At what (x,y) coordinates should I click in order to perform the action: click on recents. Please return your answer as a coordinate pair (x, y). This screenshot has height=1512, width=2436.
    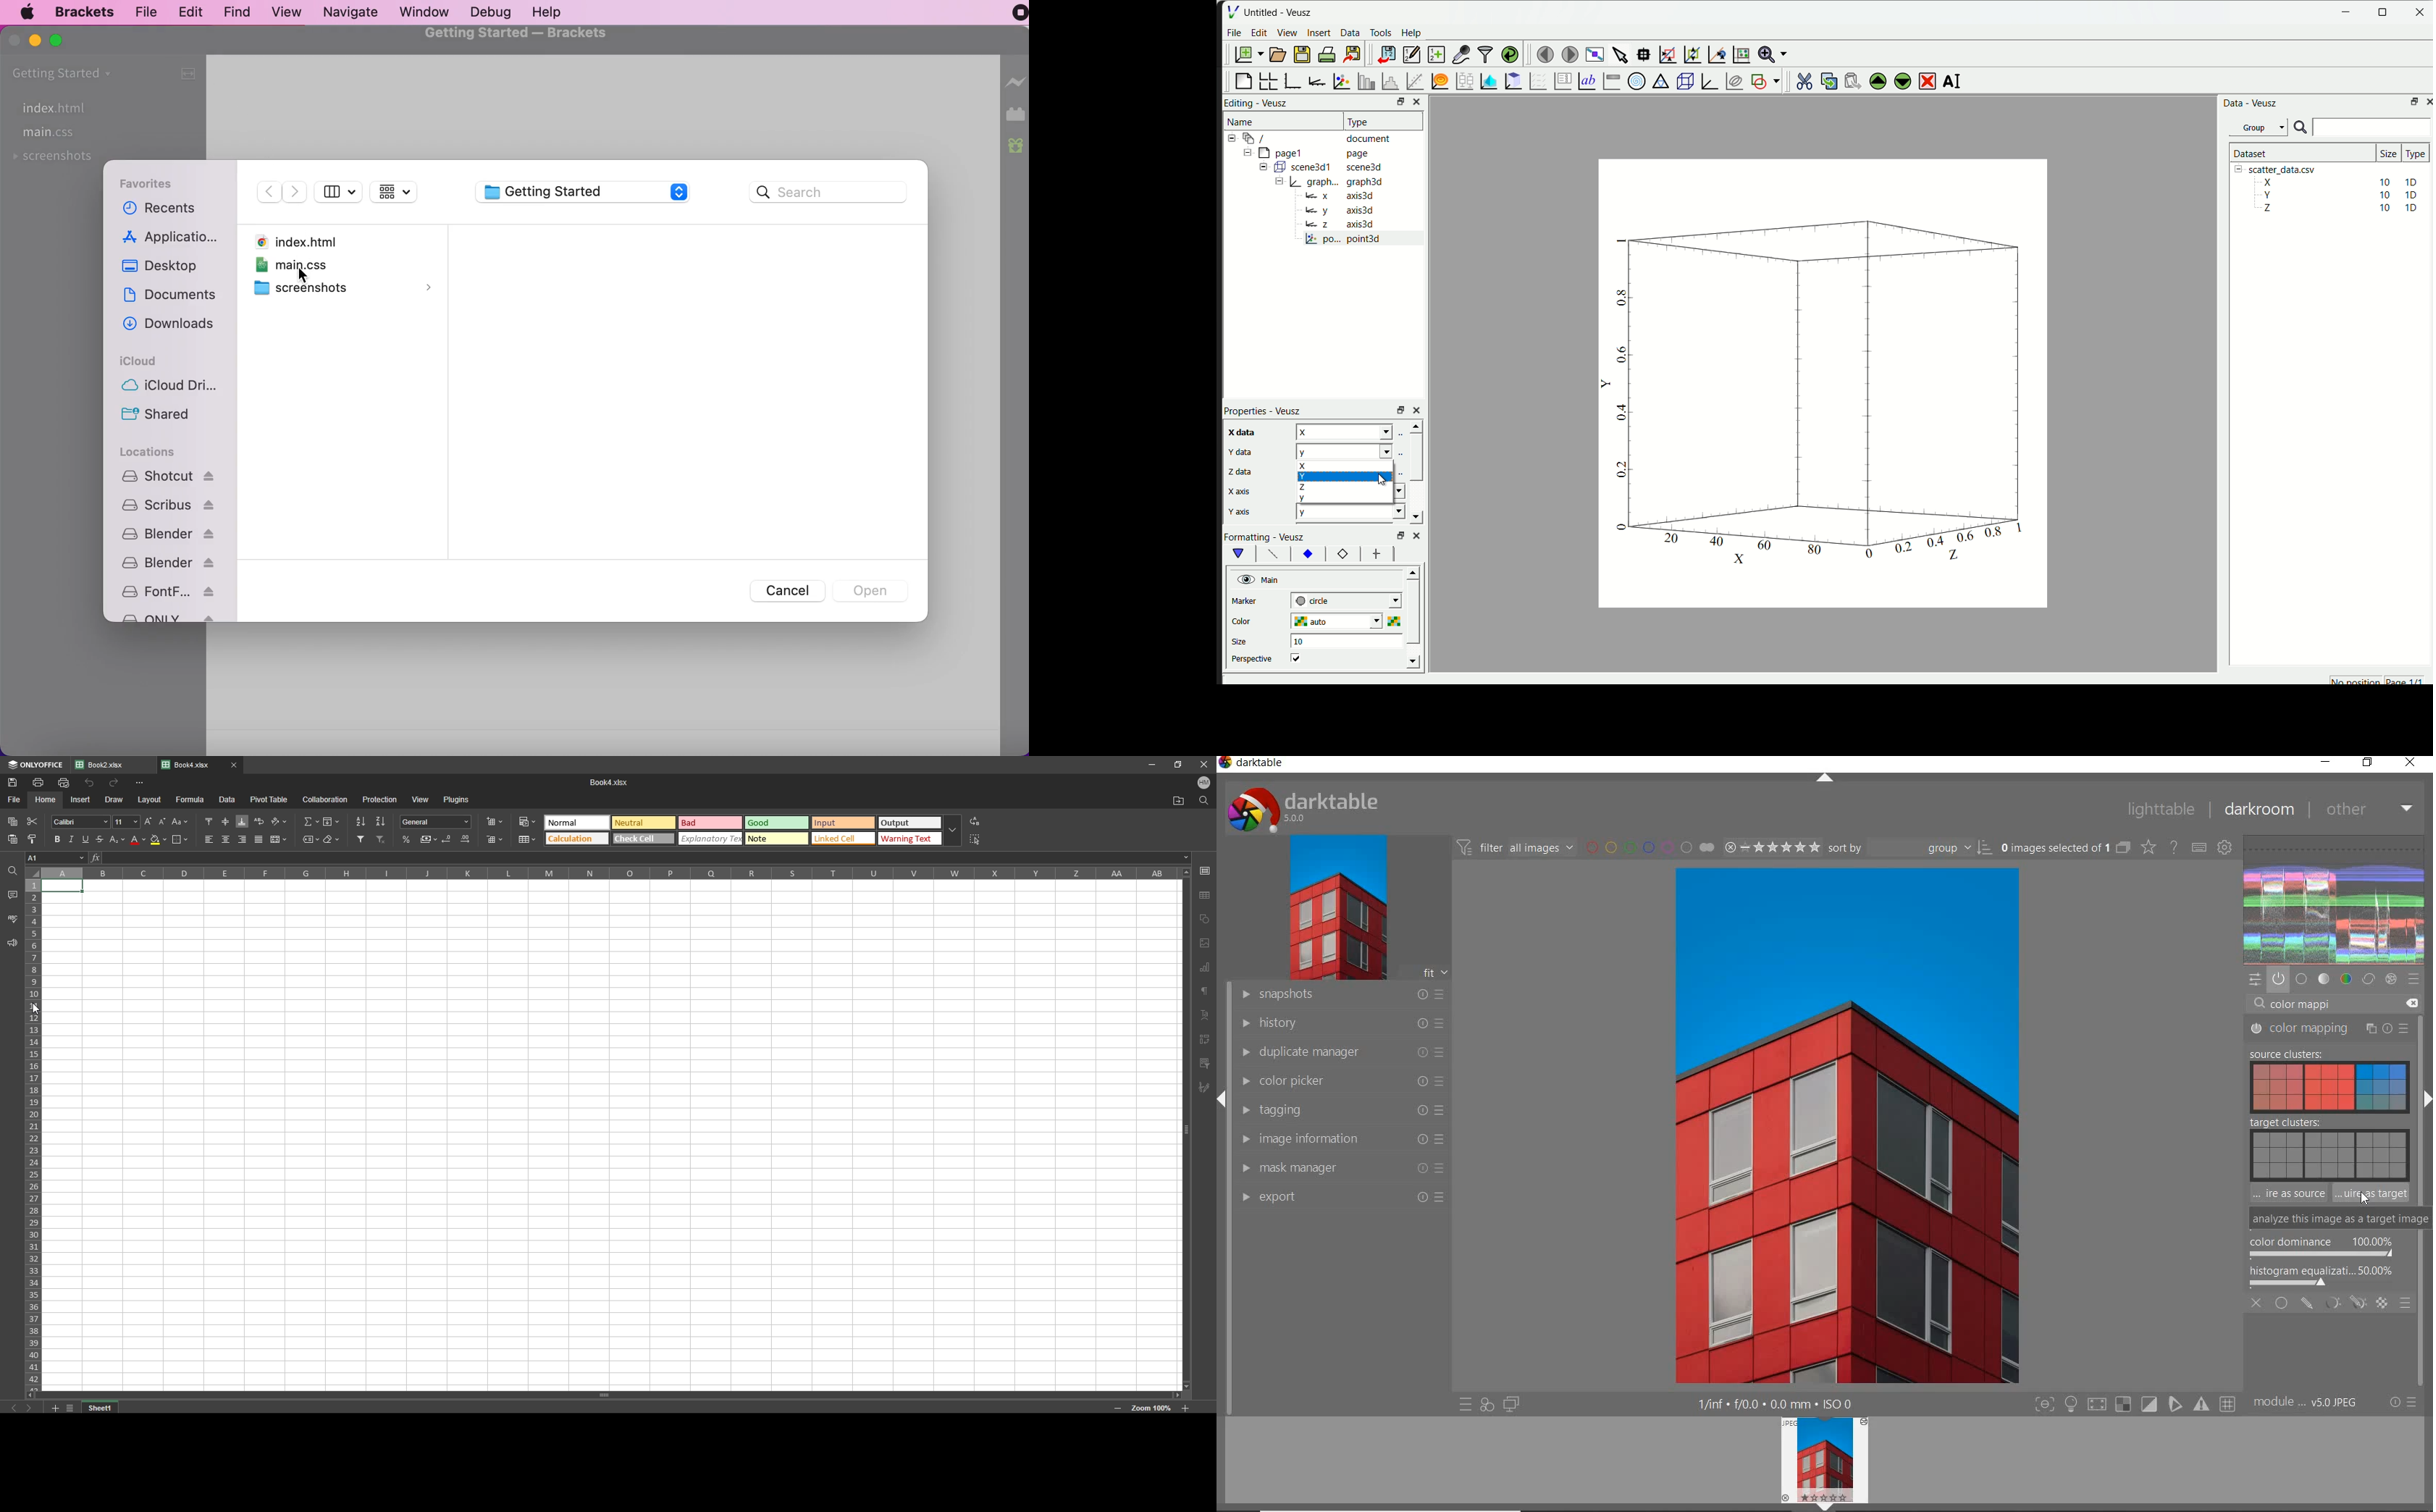
    Looking at the image, I should click on (171, 209).